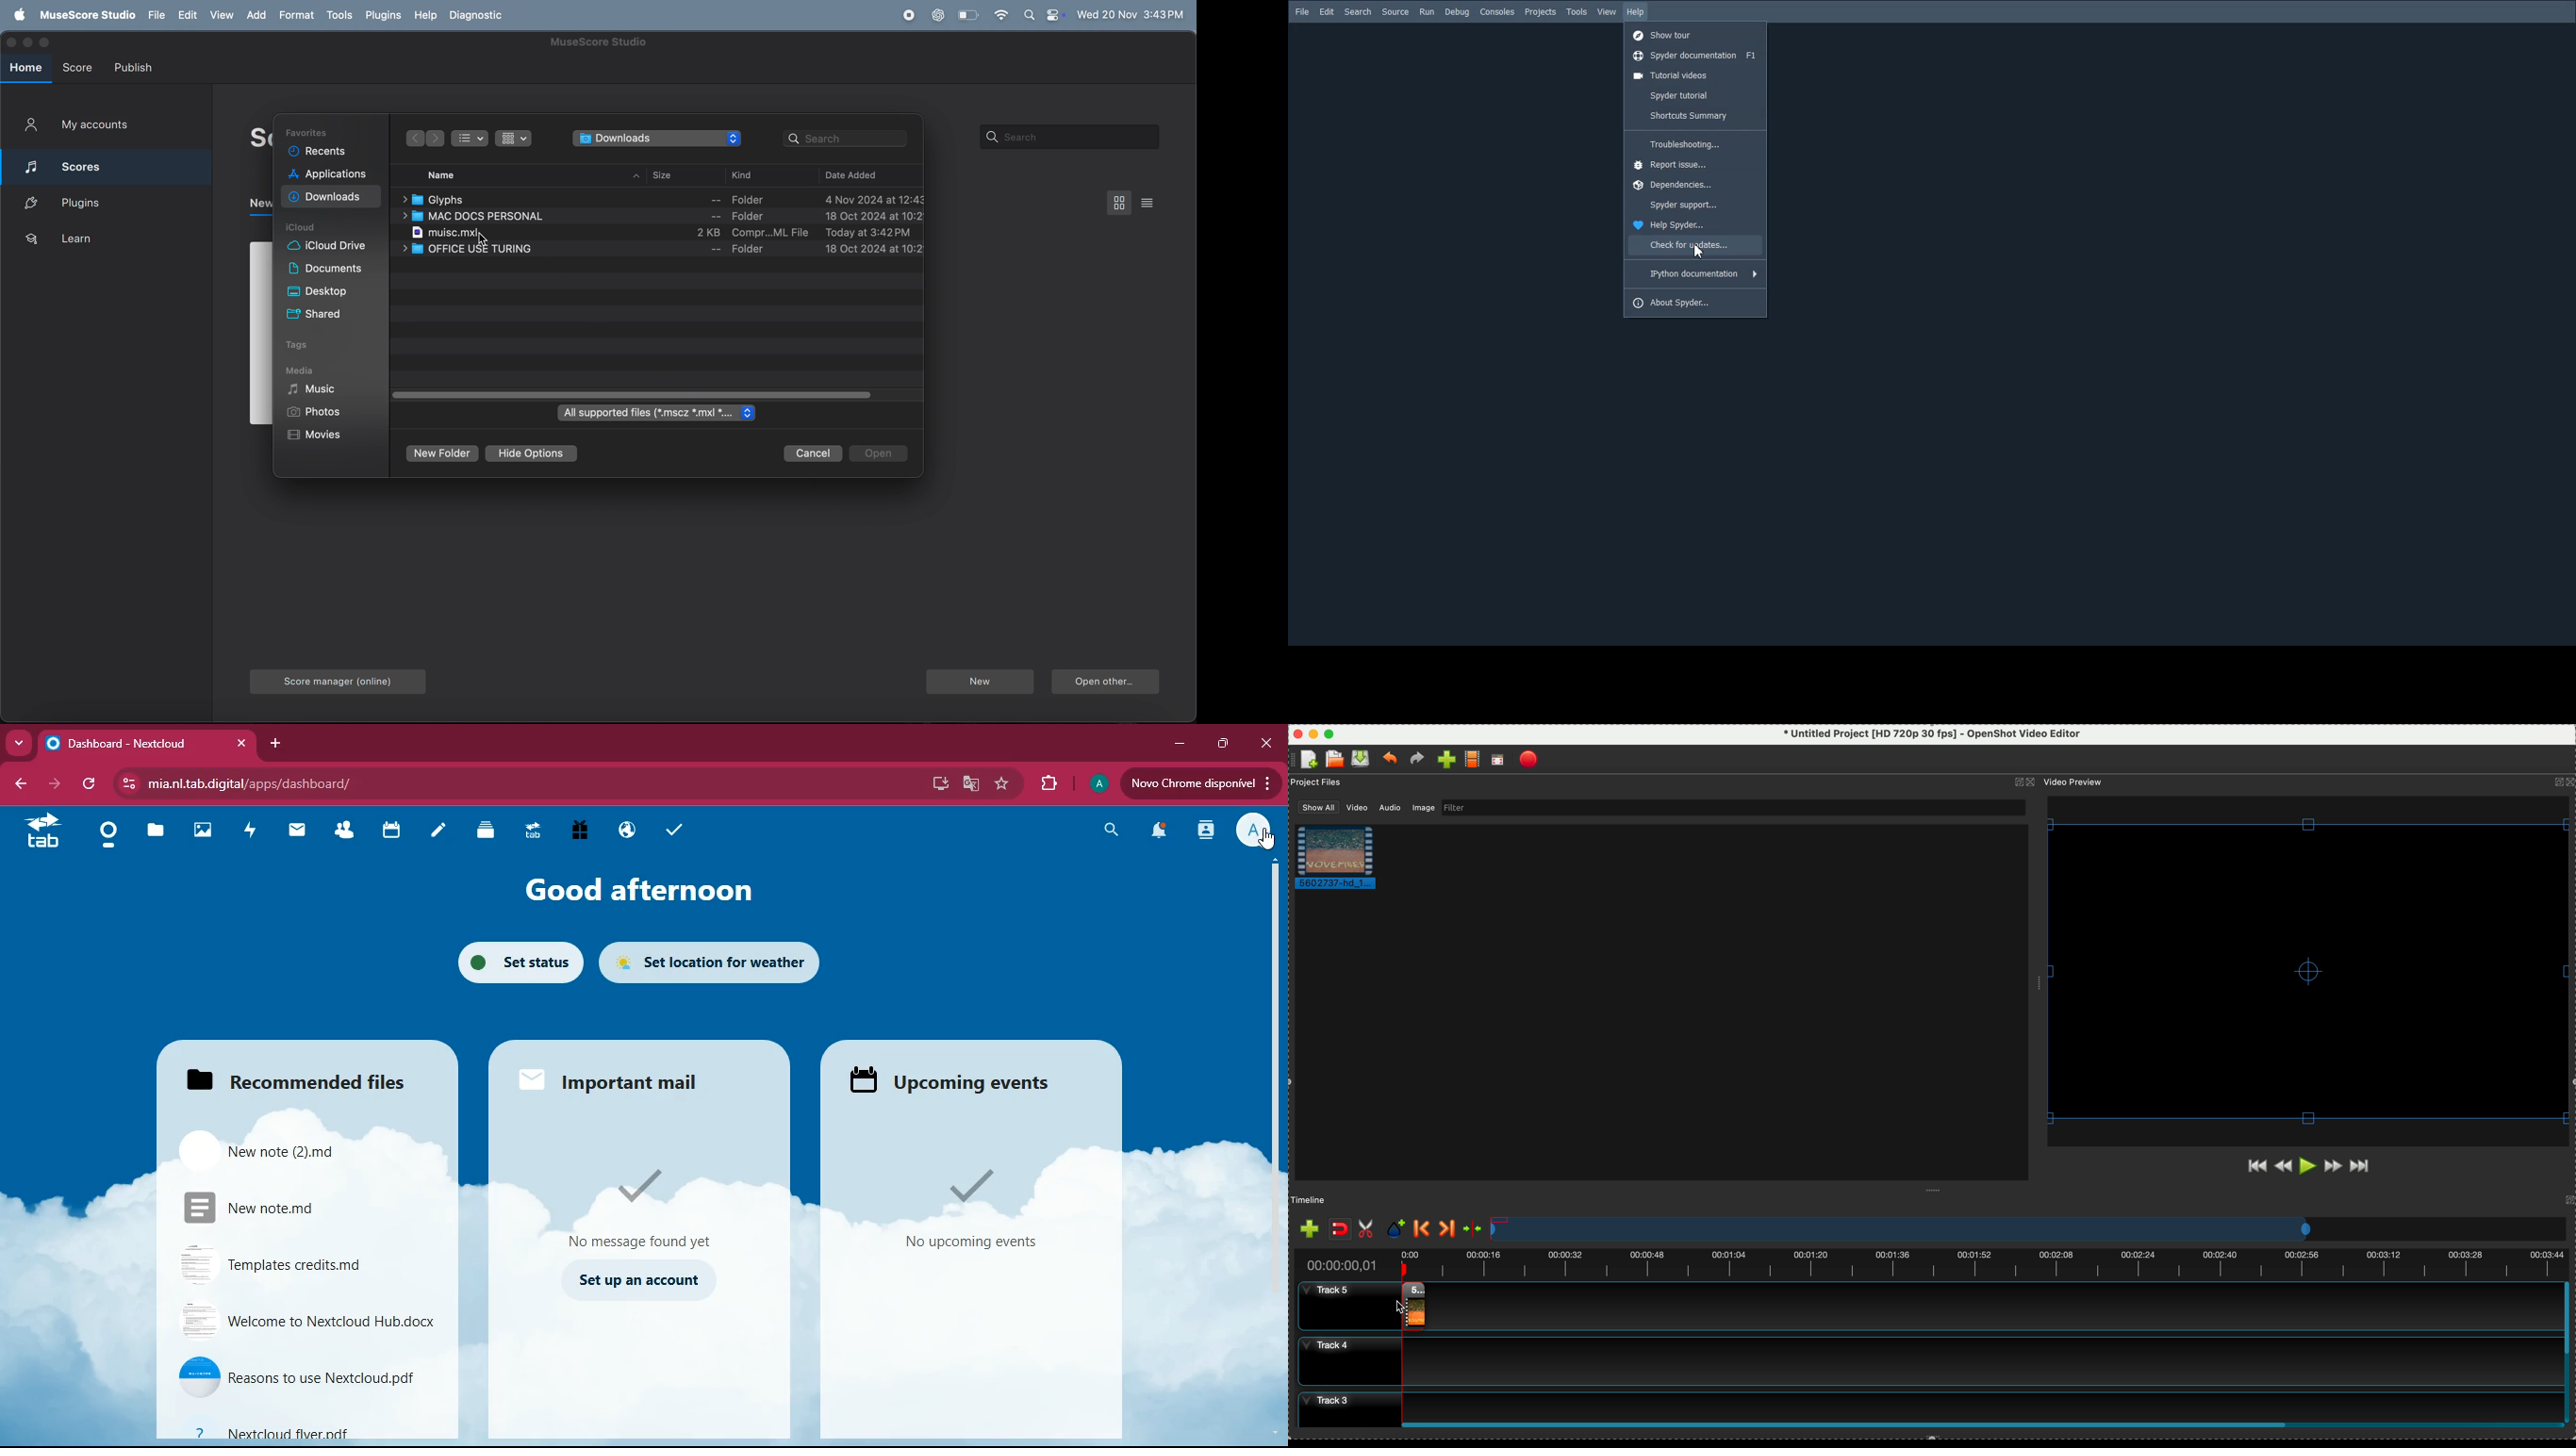 This screenshot has width=2576, height=1456. Describe the element at coordinates (663, 198) in the screenshot. I see `Glyphs` at that location.